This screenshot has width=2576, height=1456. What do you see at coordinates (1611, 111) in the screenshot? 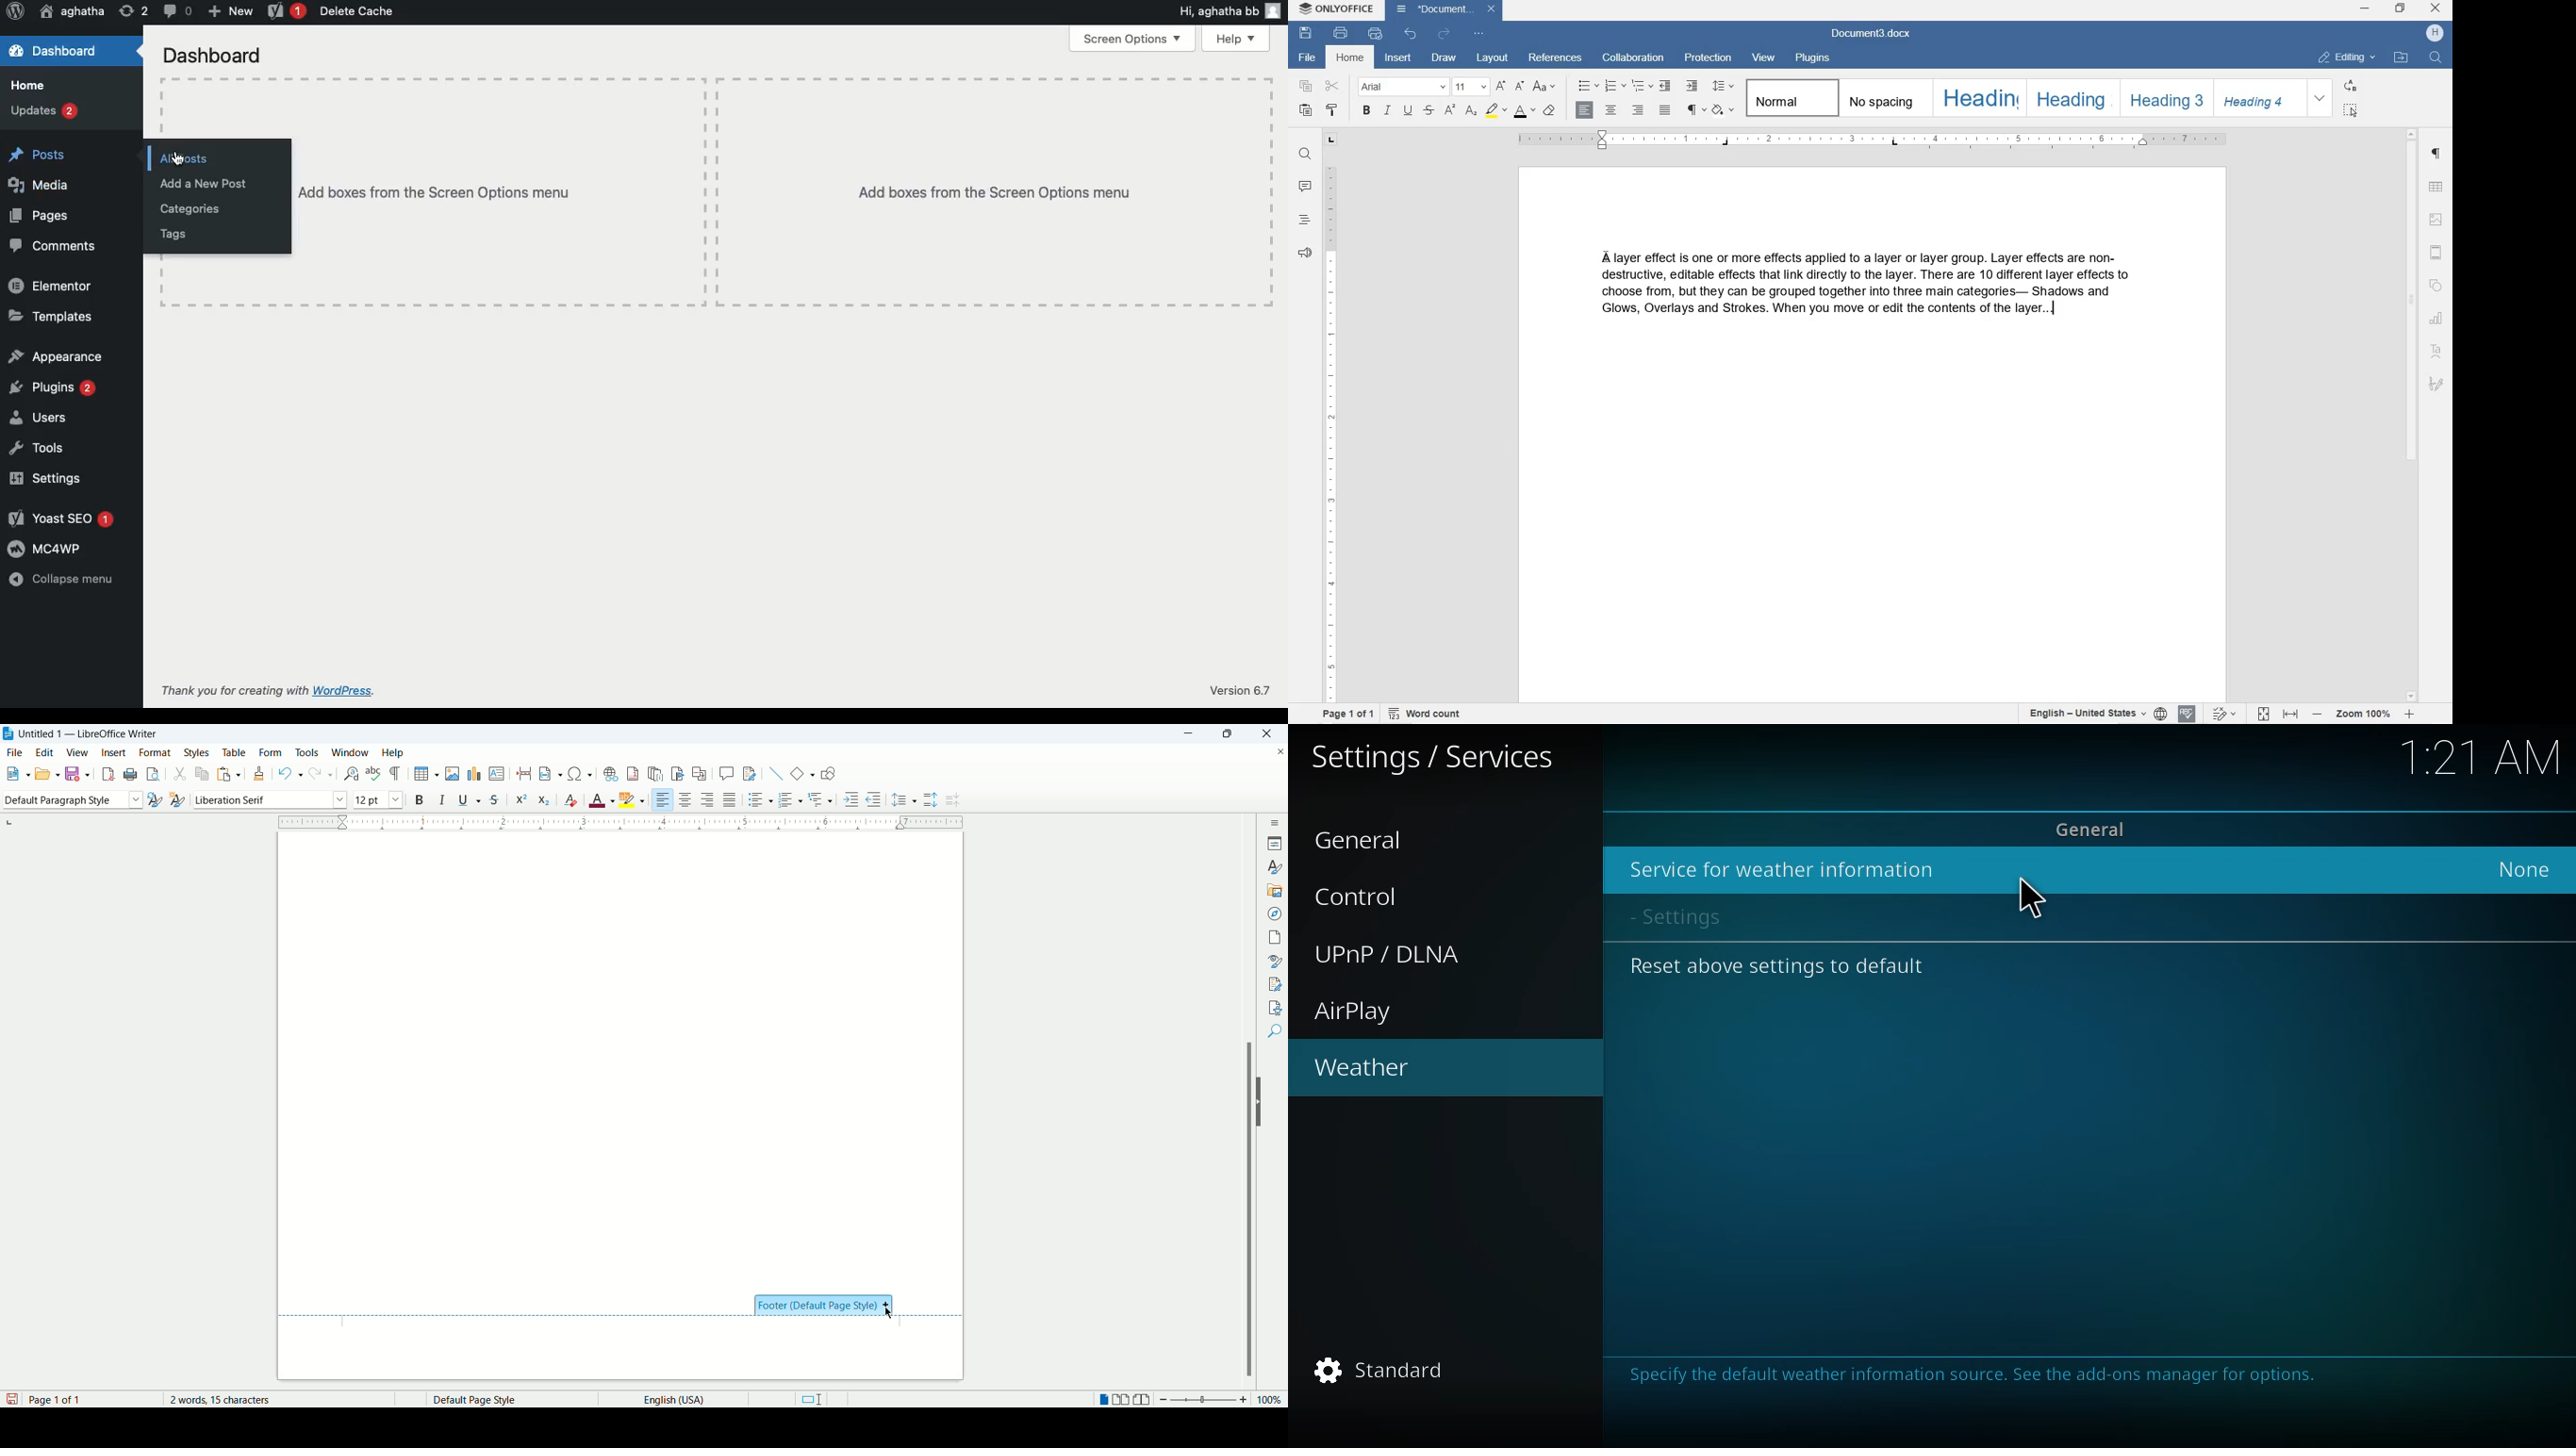
I see `CENTER ALIGNMENT` at bounding box center [1611, 111].